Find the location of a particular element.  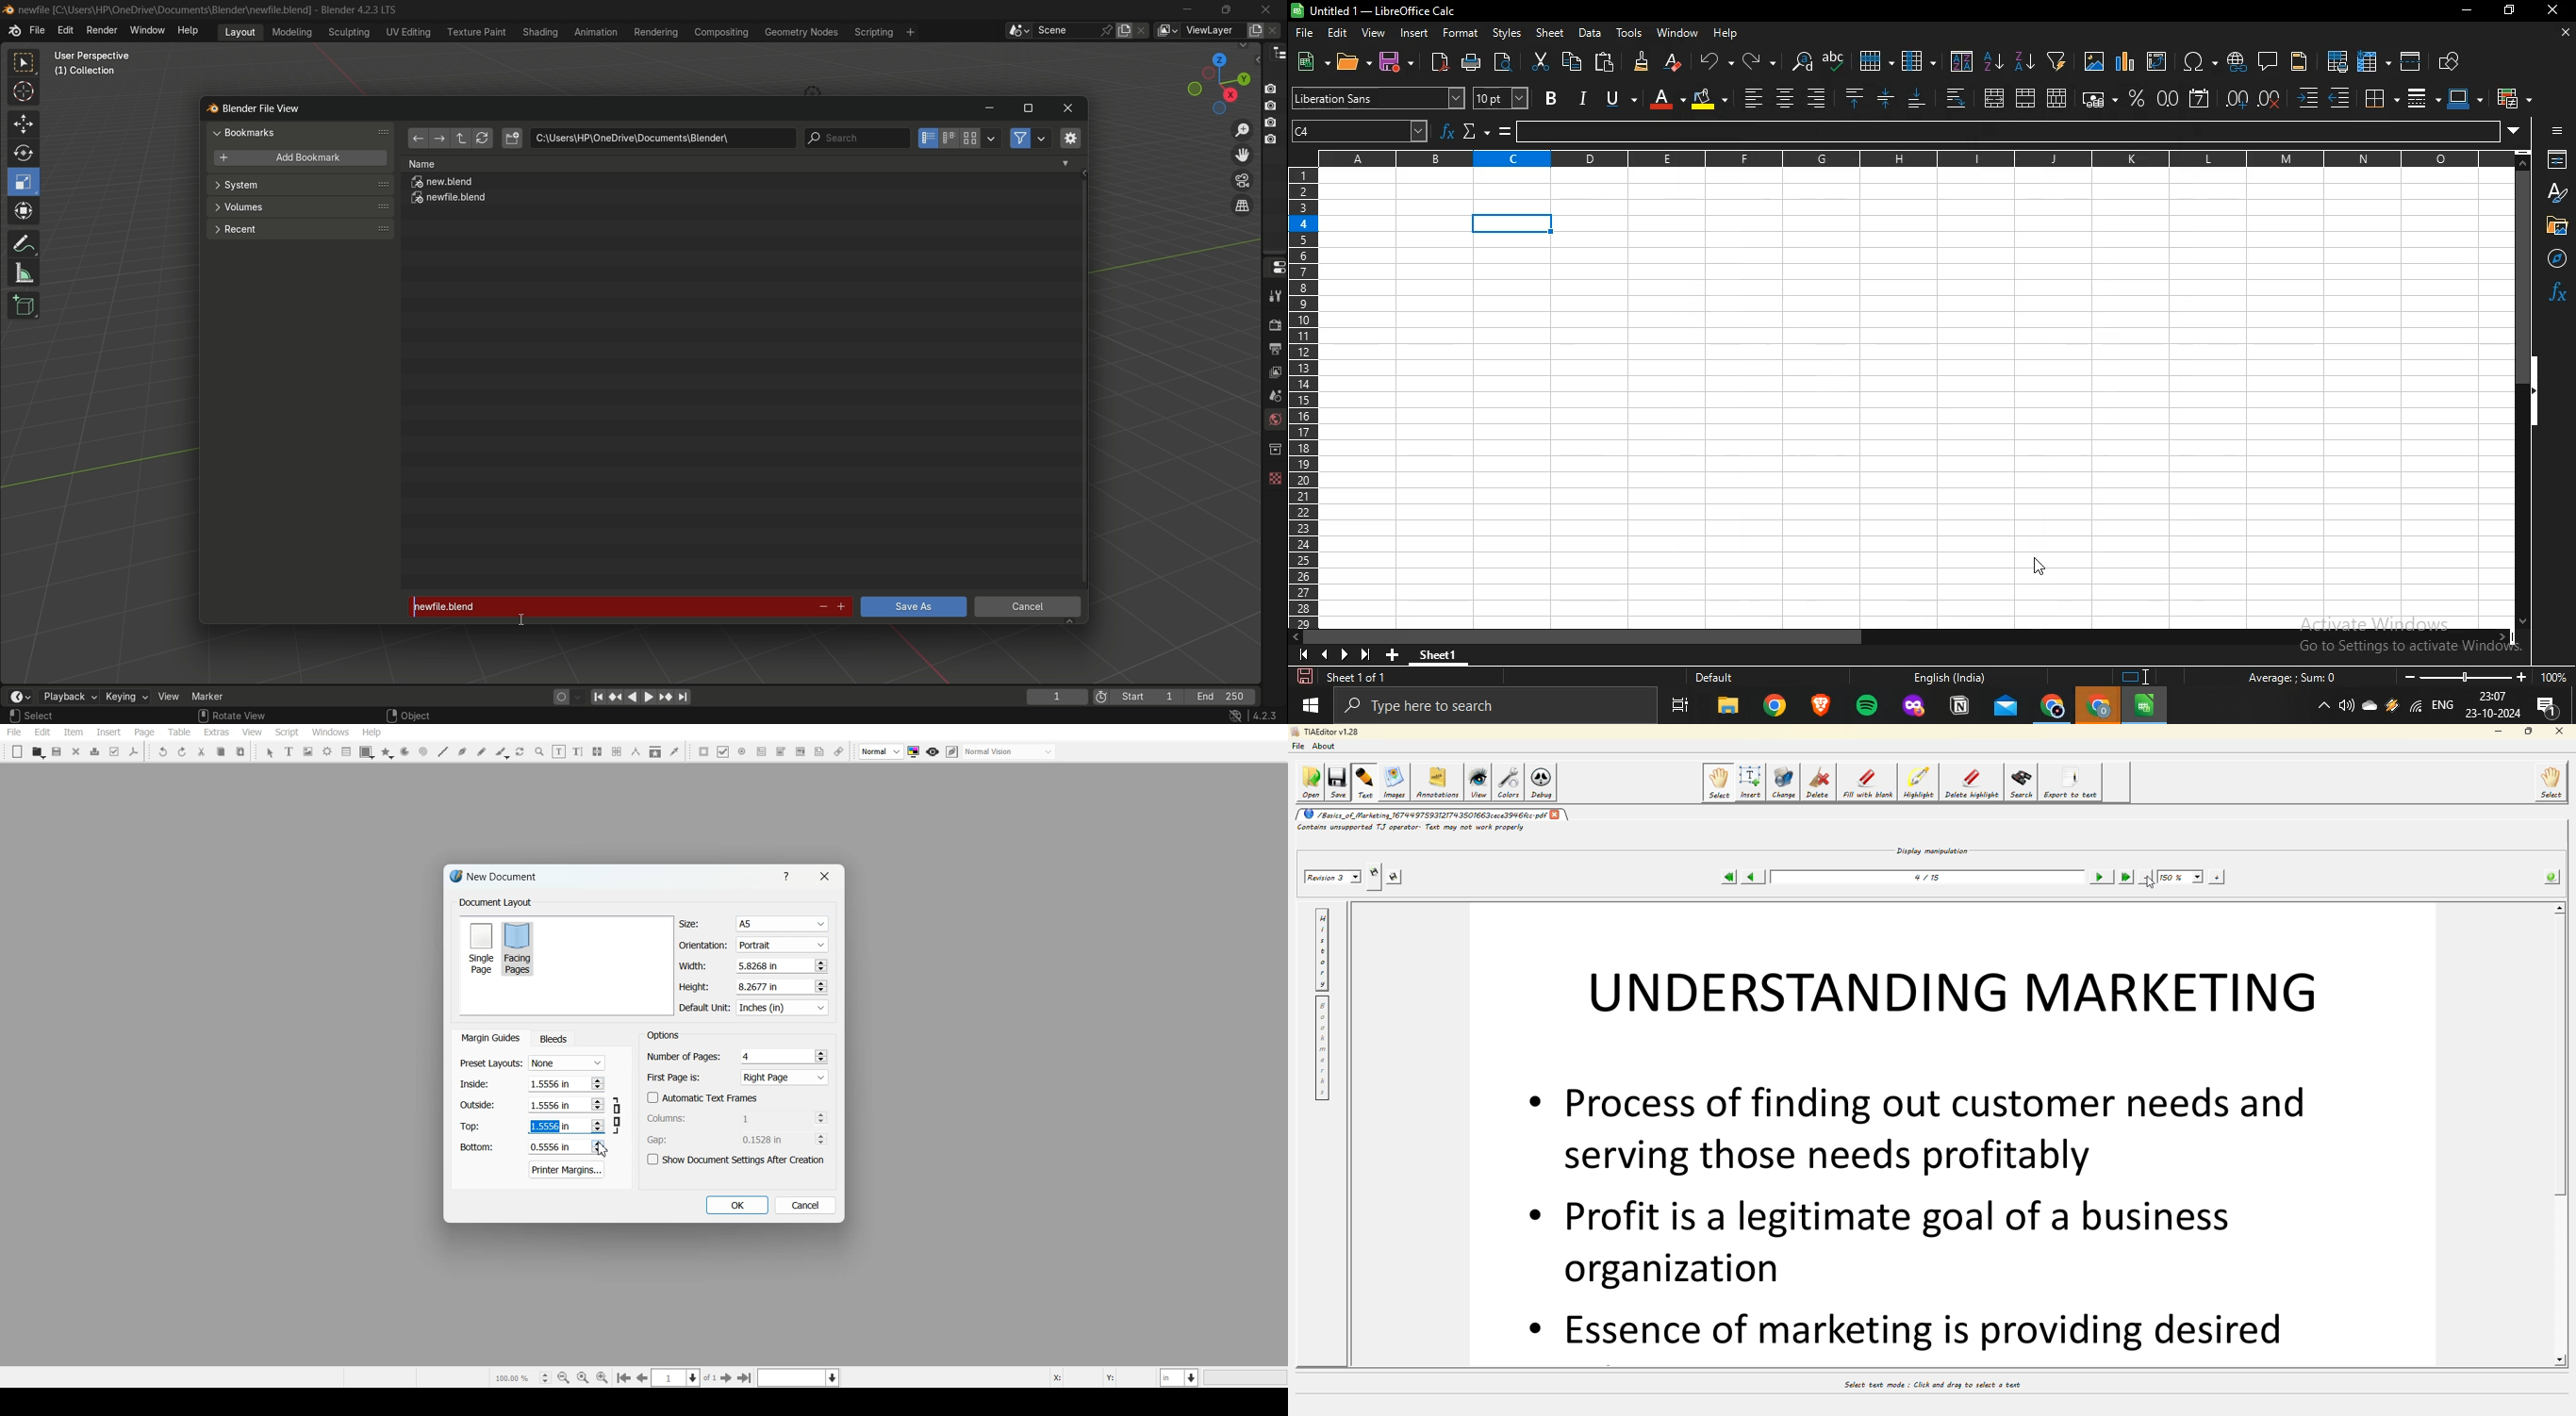

Untitled 1 — LibreOffice Calc is located at coordinates (1377, 10).